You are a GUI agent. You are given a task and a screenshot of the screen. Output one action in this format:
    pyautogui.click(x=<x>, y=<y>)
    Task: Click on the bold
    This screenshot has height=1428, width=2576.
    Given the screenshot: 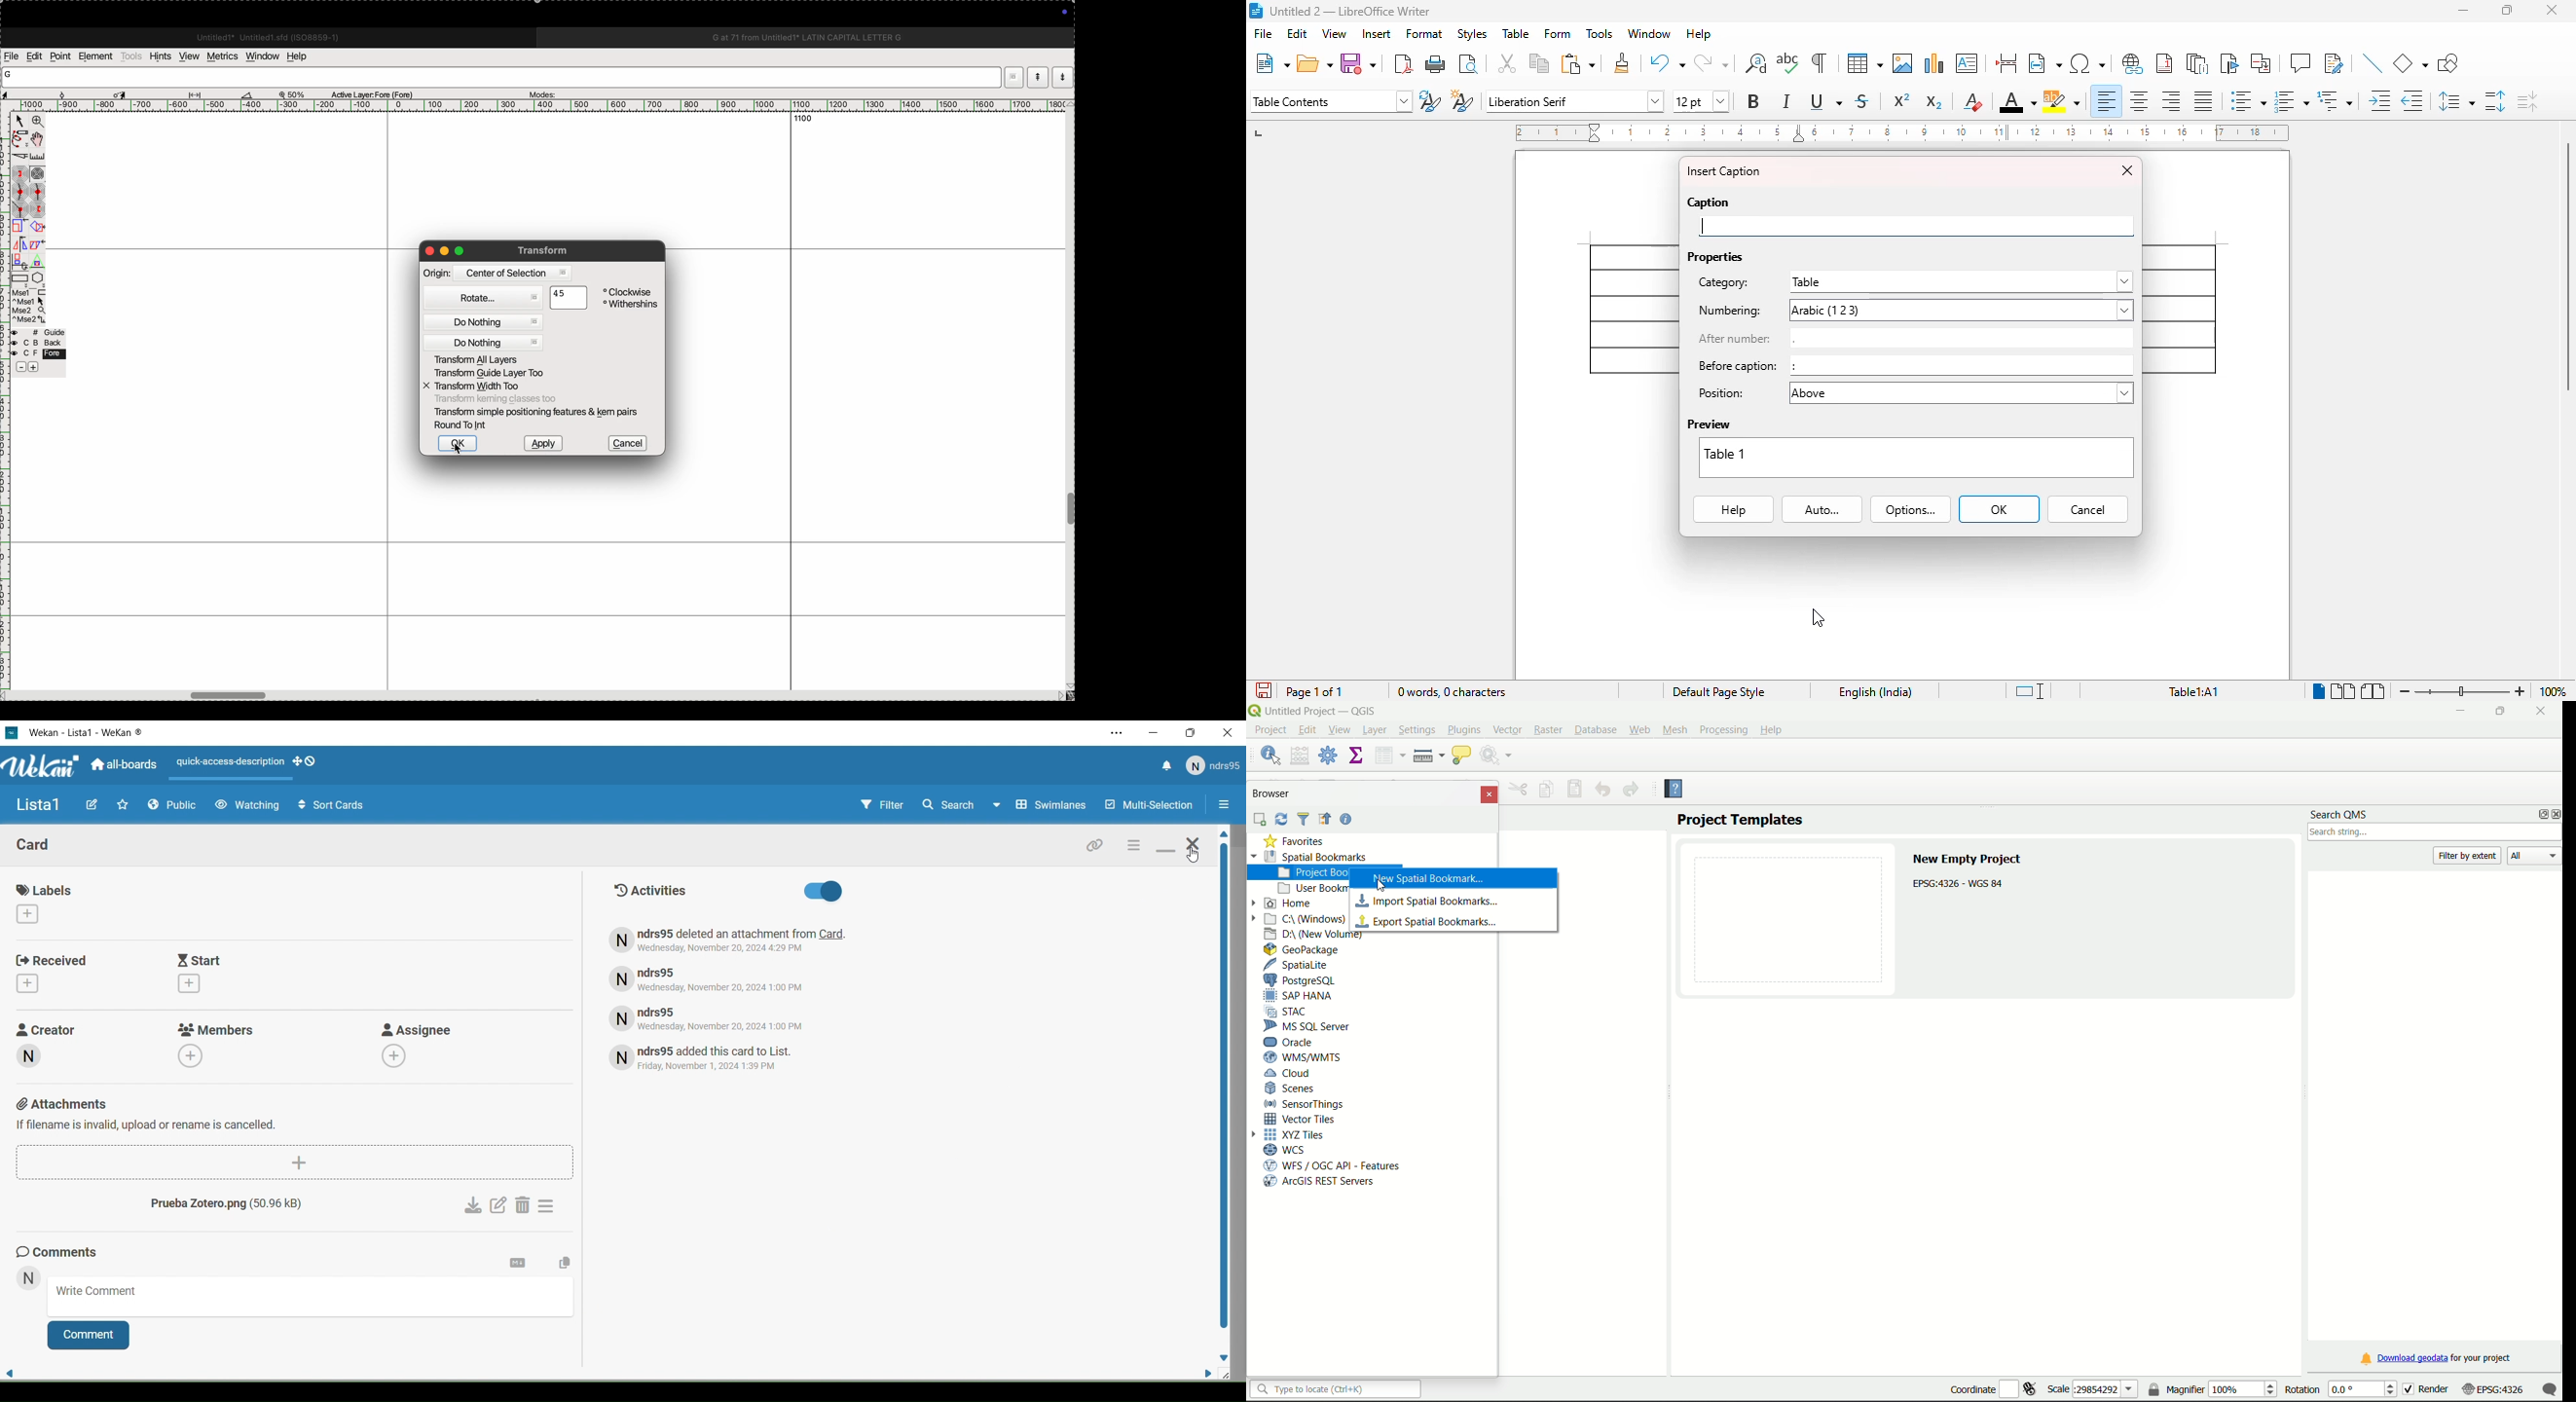 What is the action you would take?
    pyautogui.click(x=1754, y=101)
    